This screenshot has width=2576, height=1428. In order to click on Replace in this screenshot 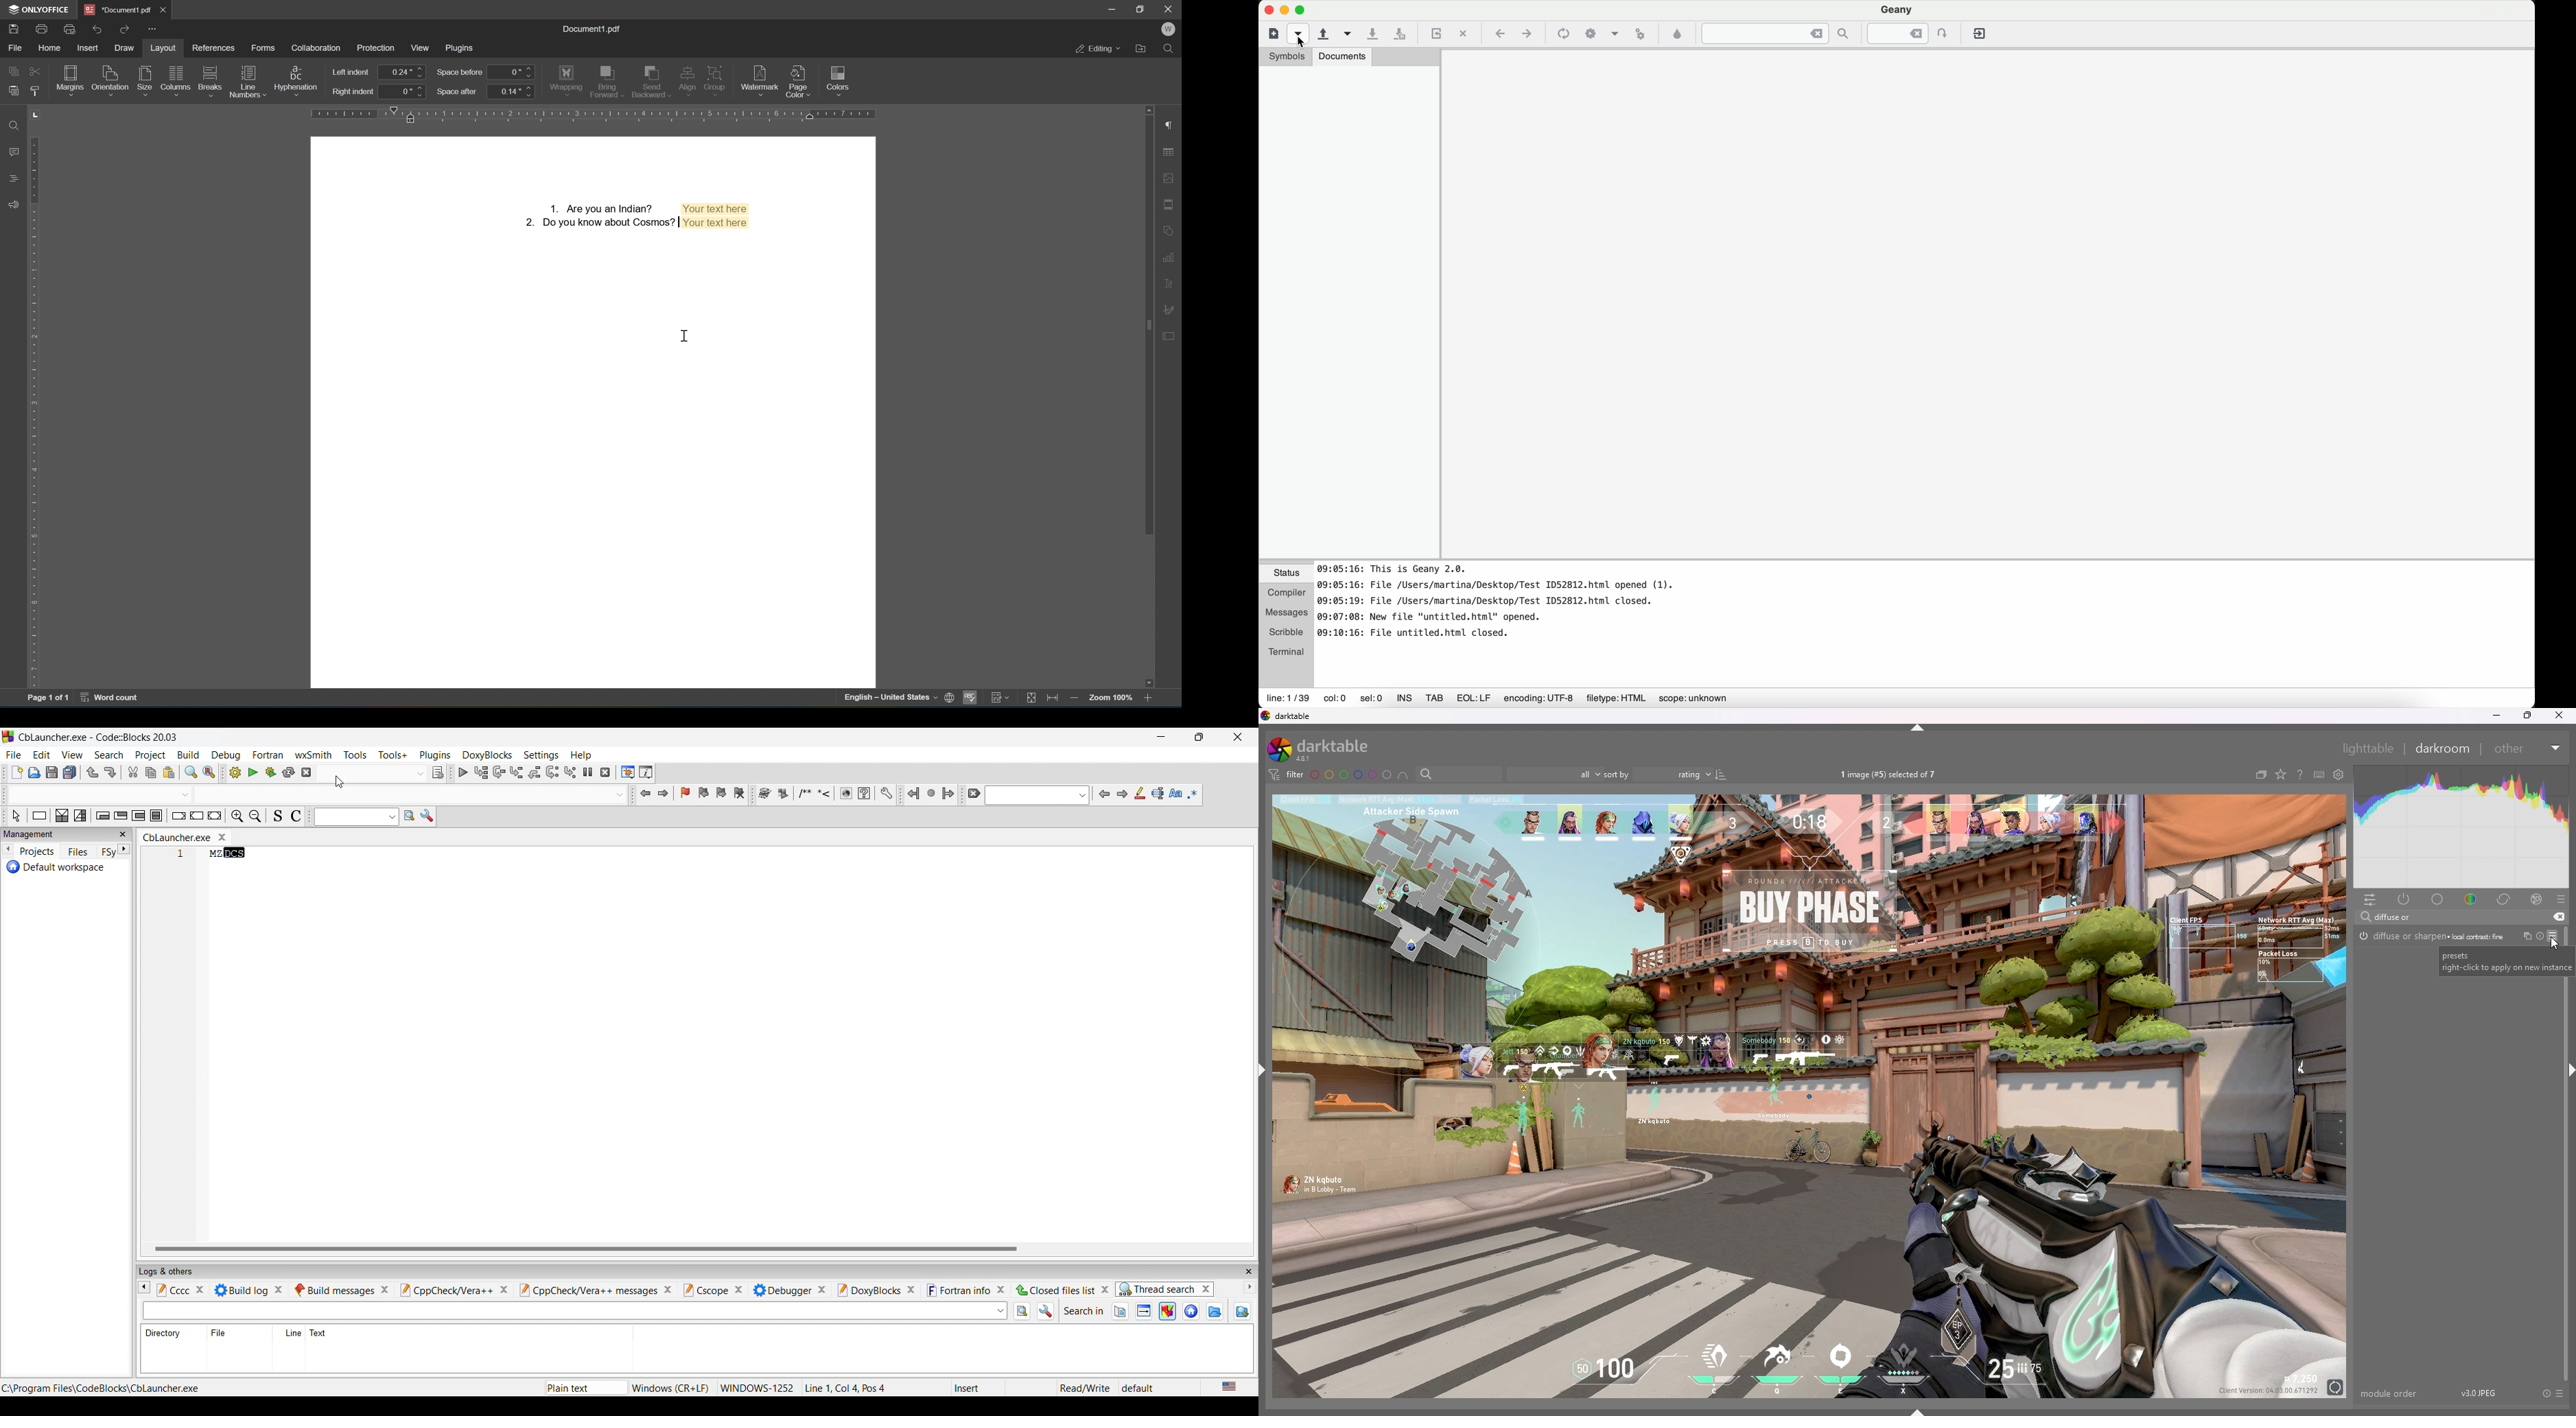, I will do `click(210, 772)`.